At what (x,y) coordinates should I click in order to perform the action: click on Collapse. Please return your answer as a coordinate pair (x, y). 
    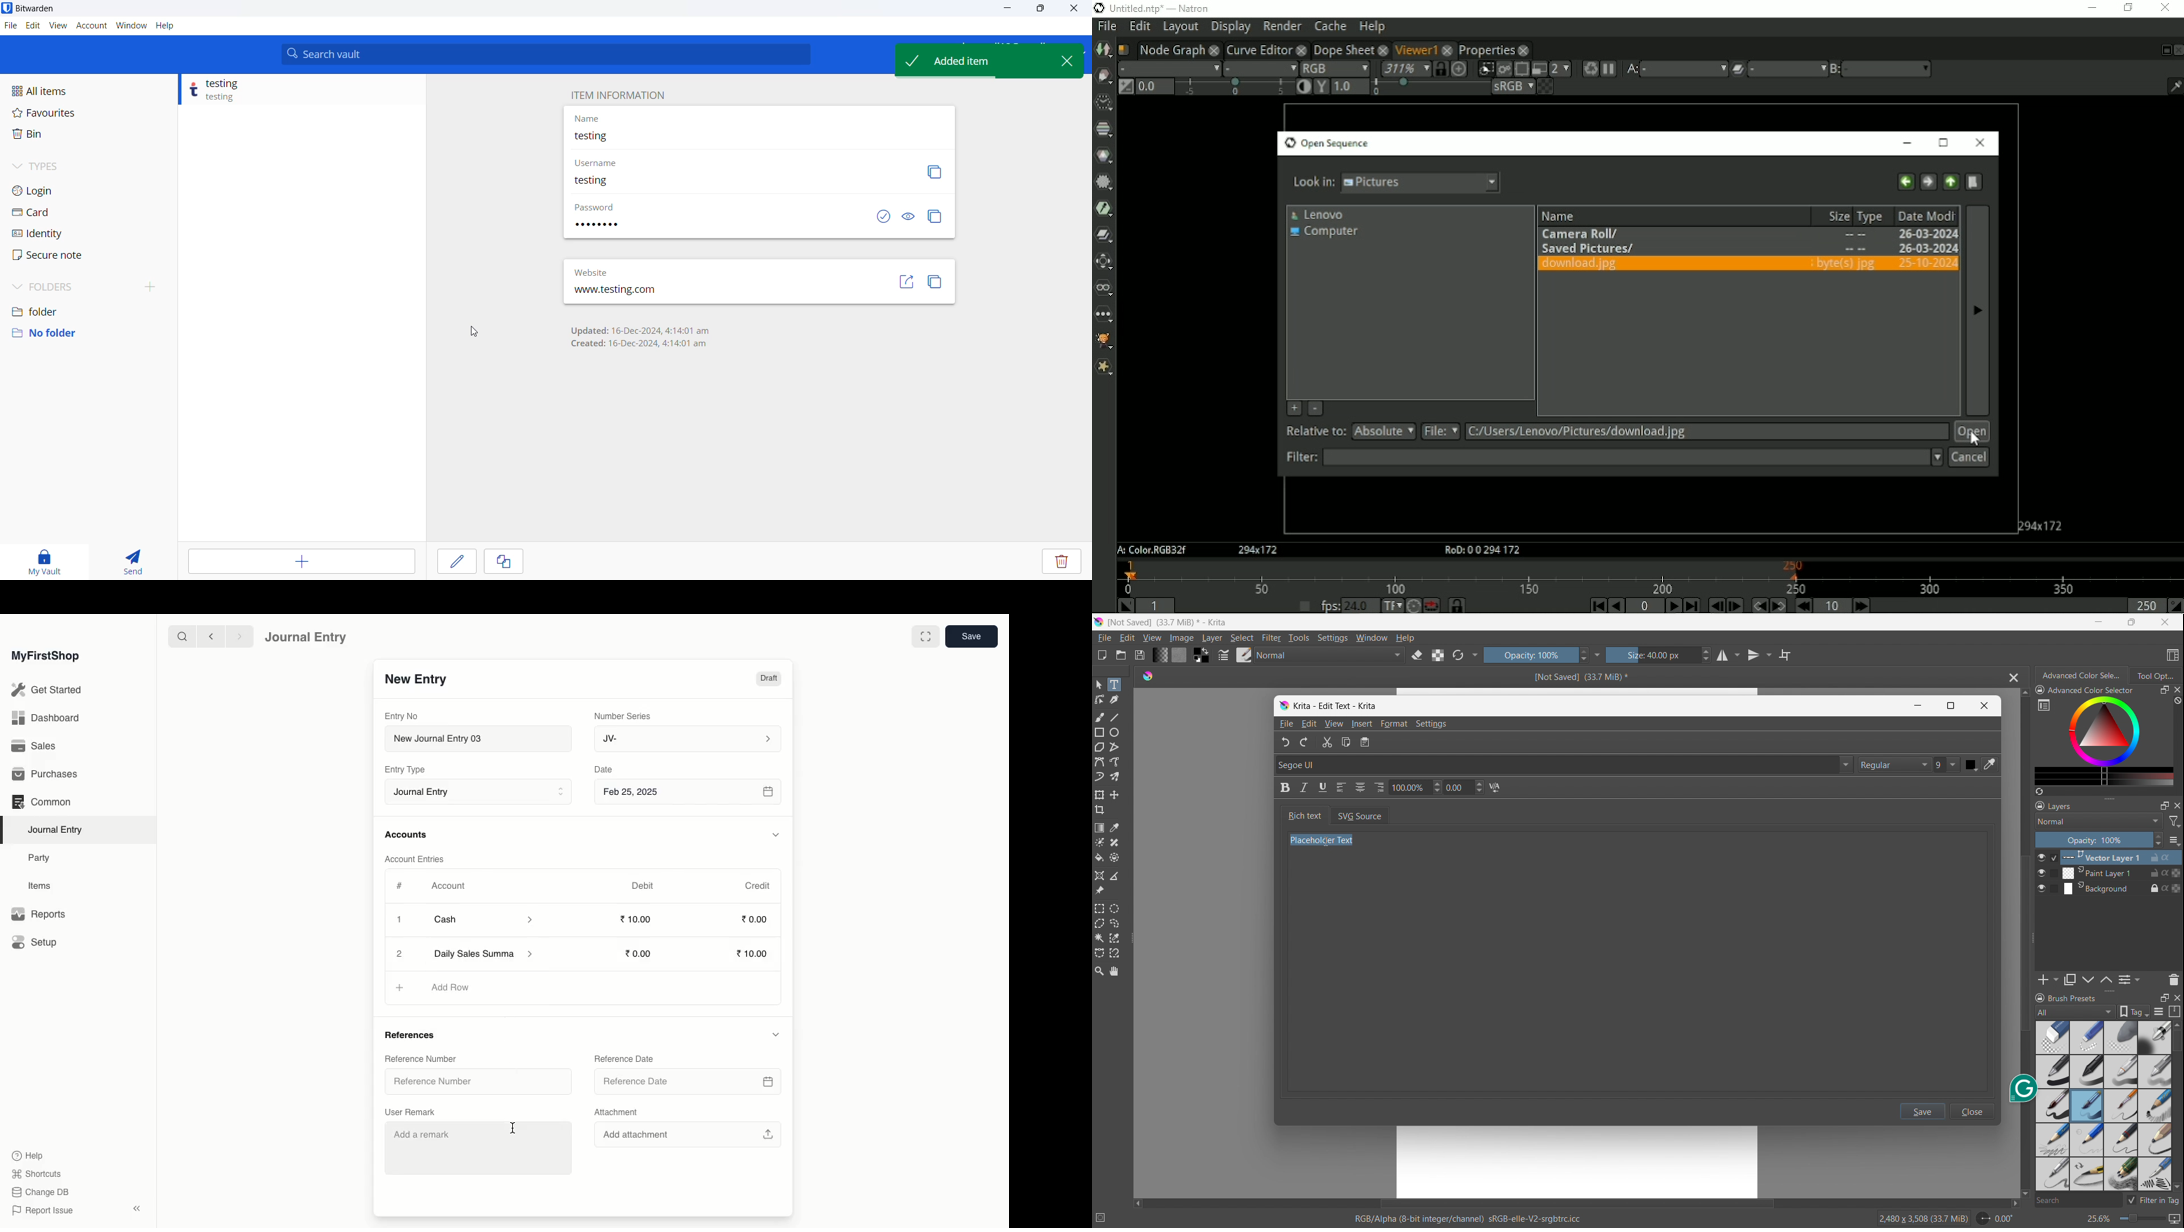
    Looking at the image, I should click on (137, 1208).